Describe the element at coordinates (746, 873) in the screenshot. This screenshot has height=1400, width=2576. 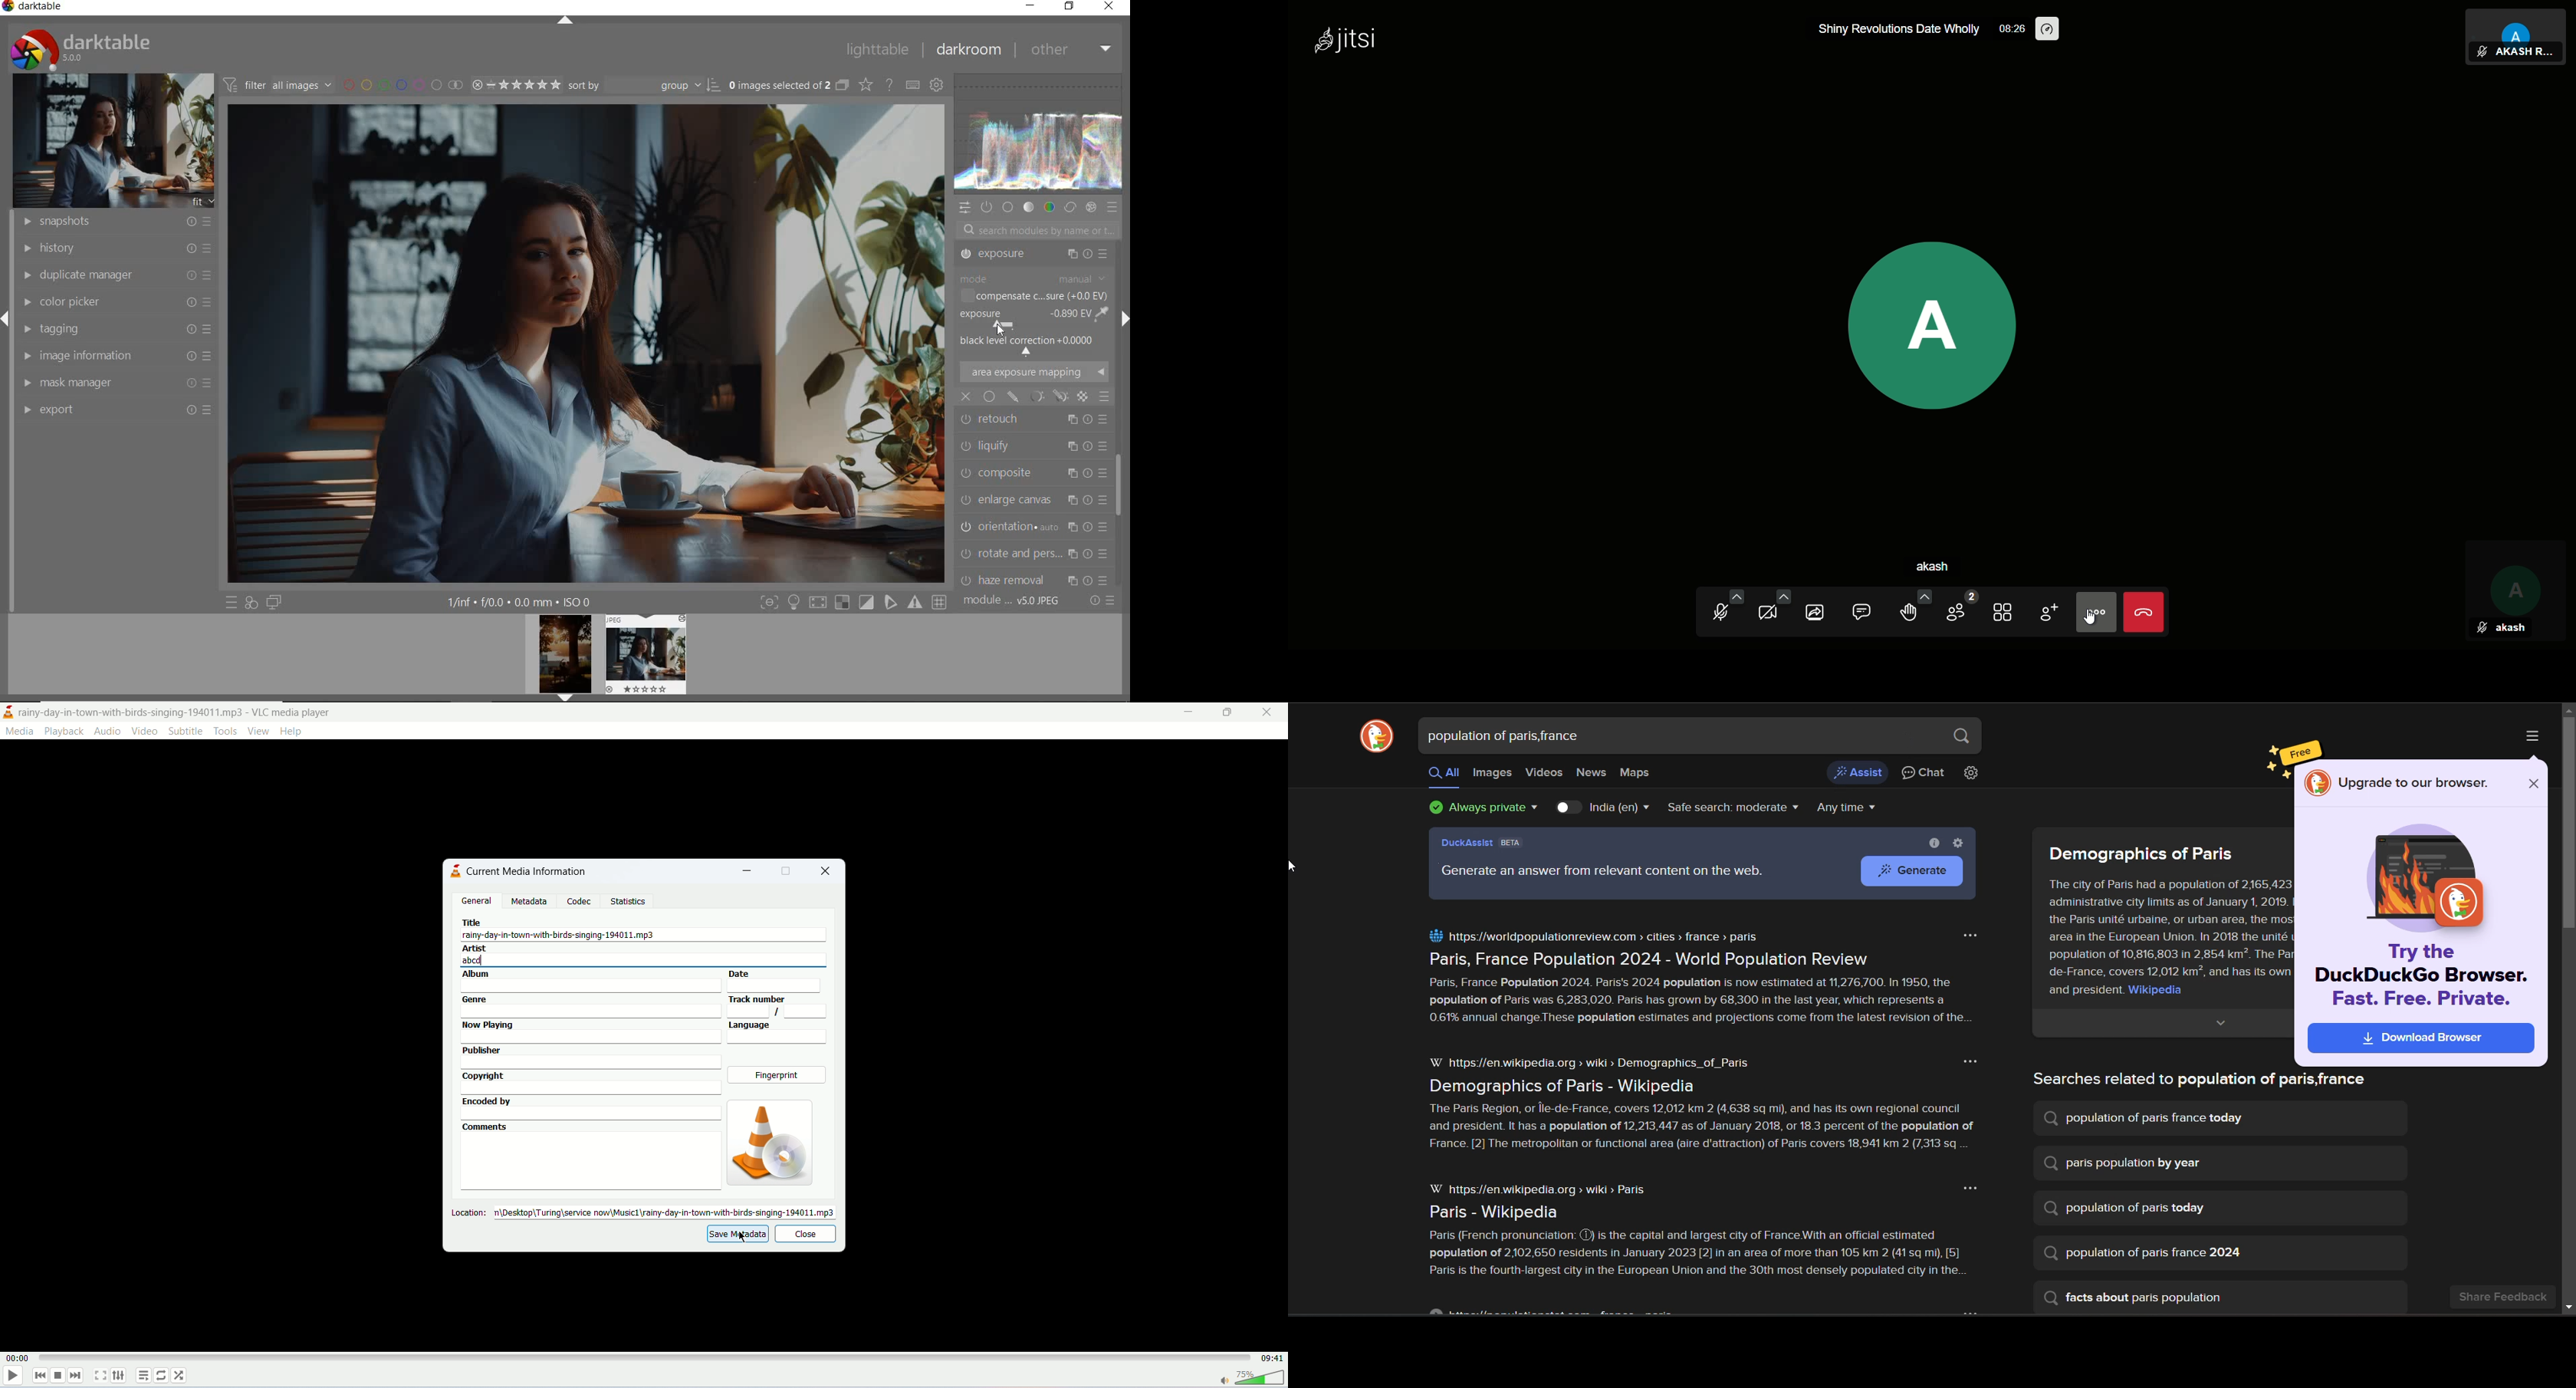
I see `minimize` at that location.